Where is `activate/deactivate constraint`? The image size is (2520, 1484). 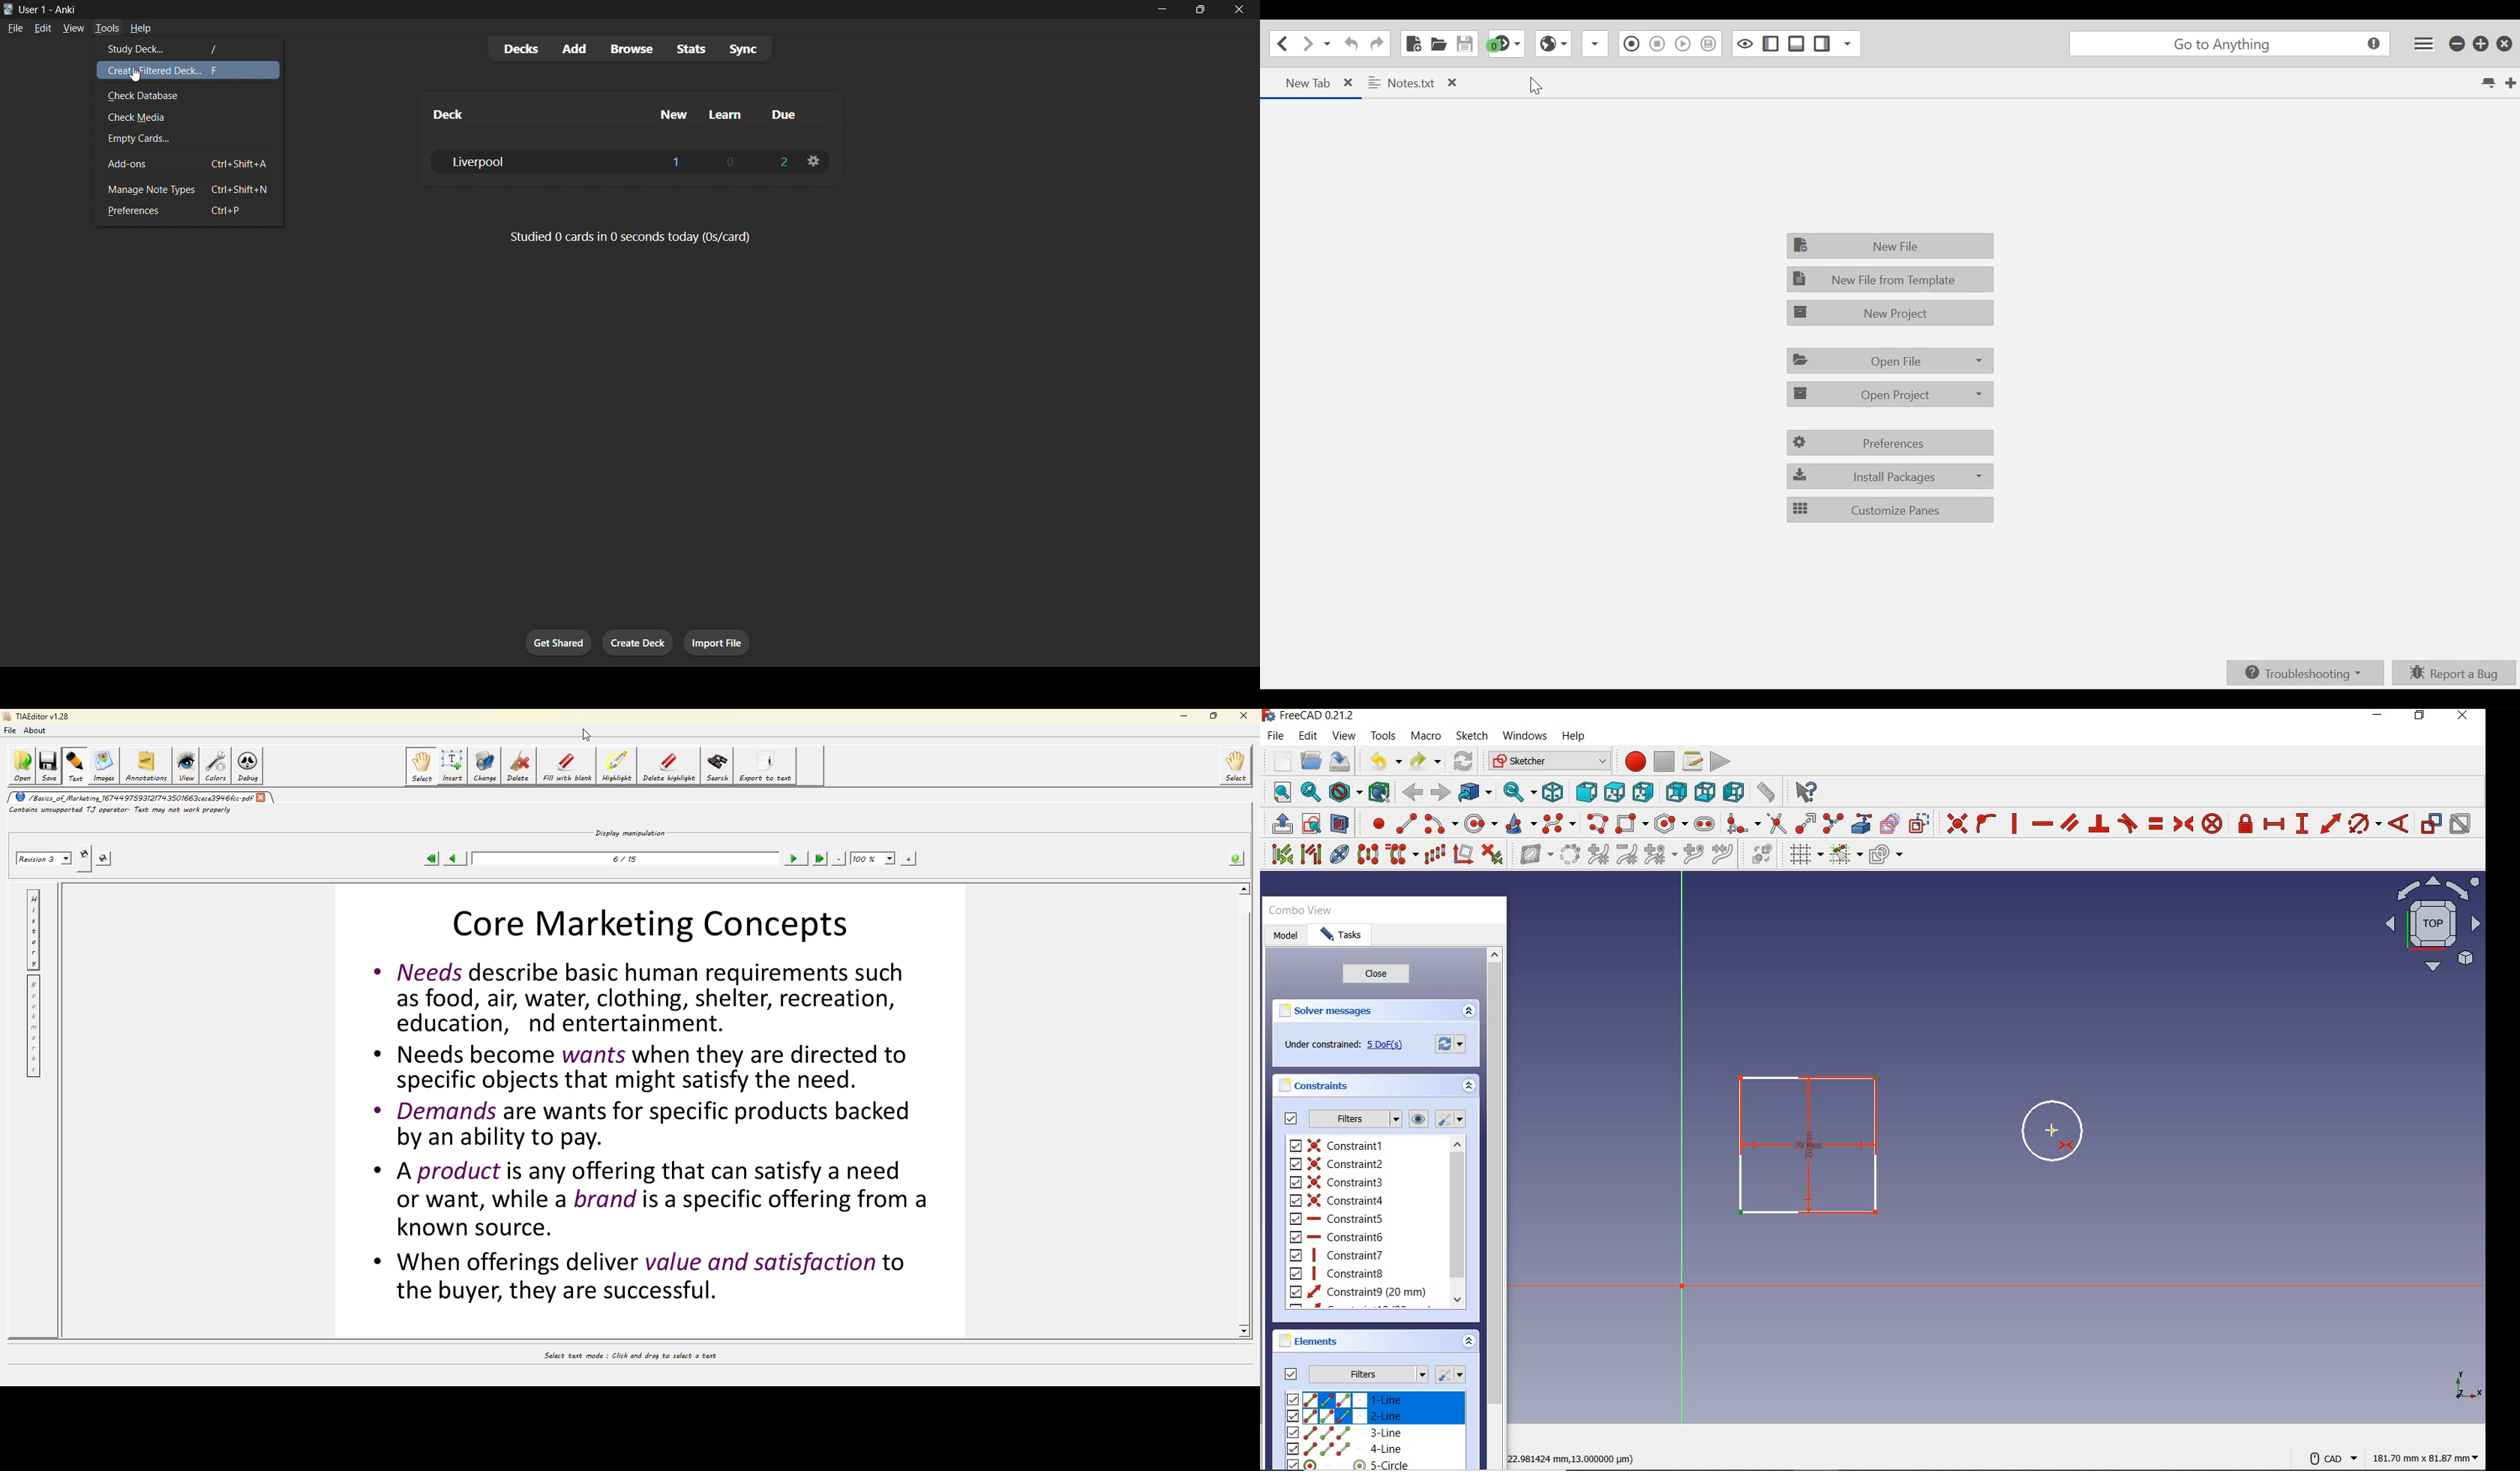 activate/deactivate constraint is located at coordinates (2461, 824).